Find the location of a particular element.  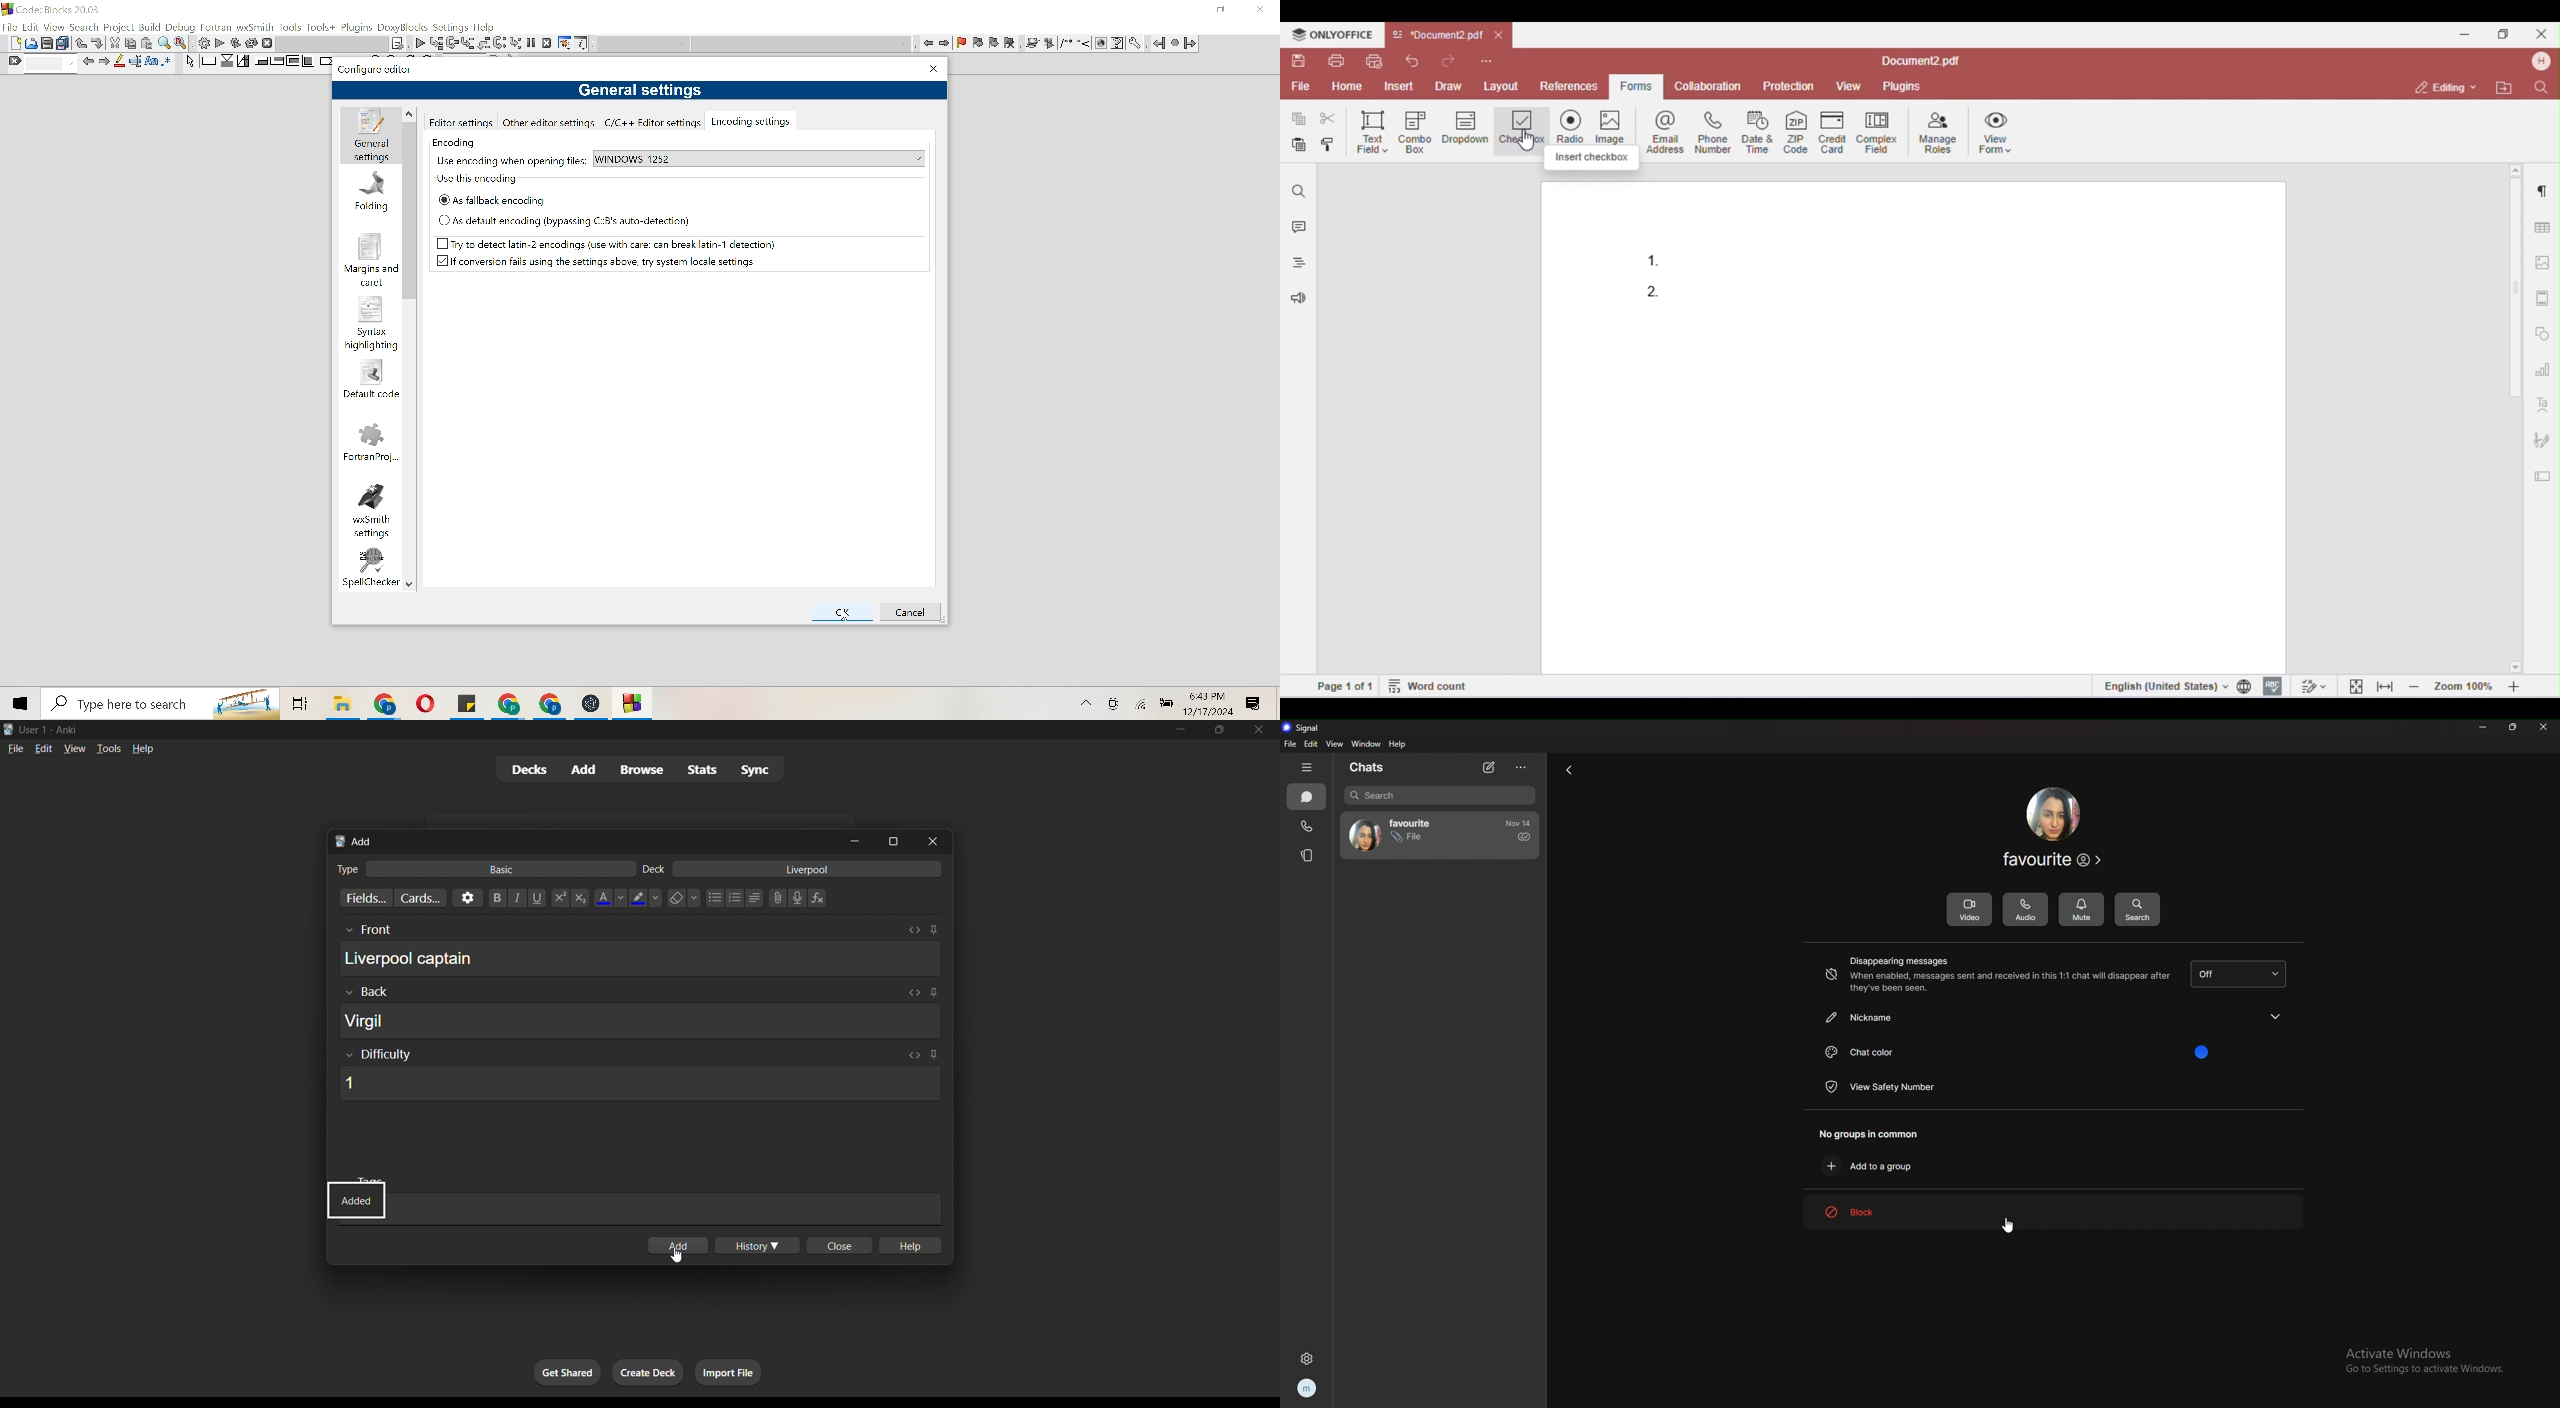

Unordered list is located at coordinates (715, 897).